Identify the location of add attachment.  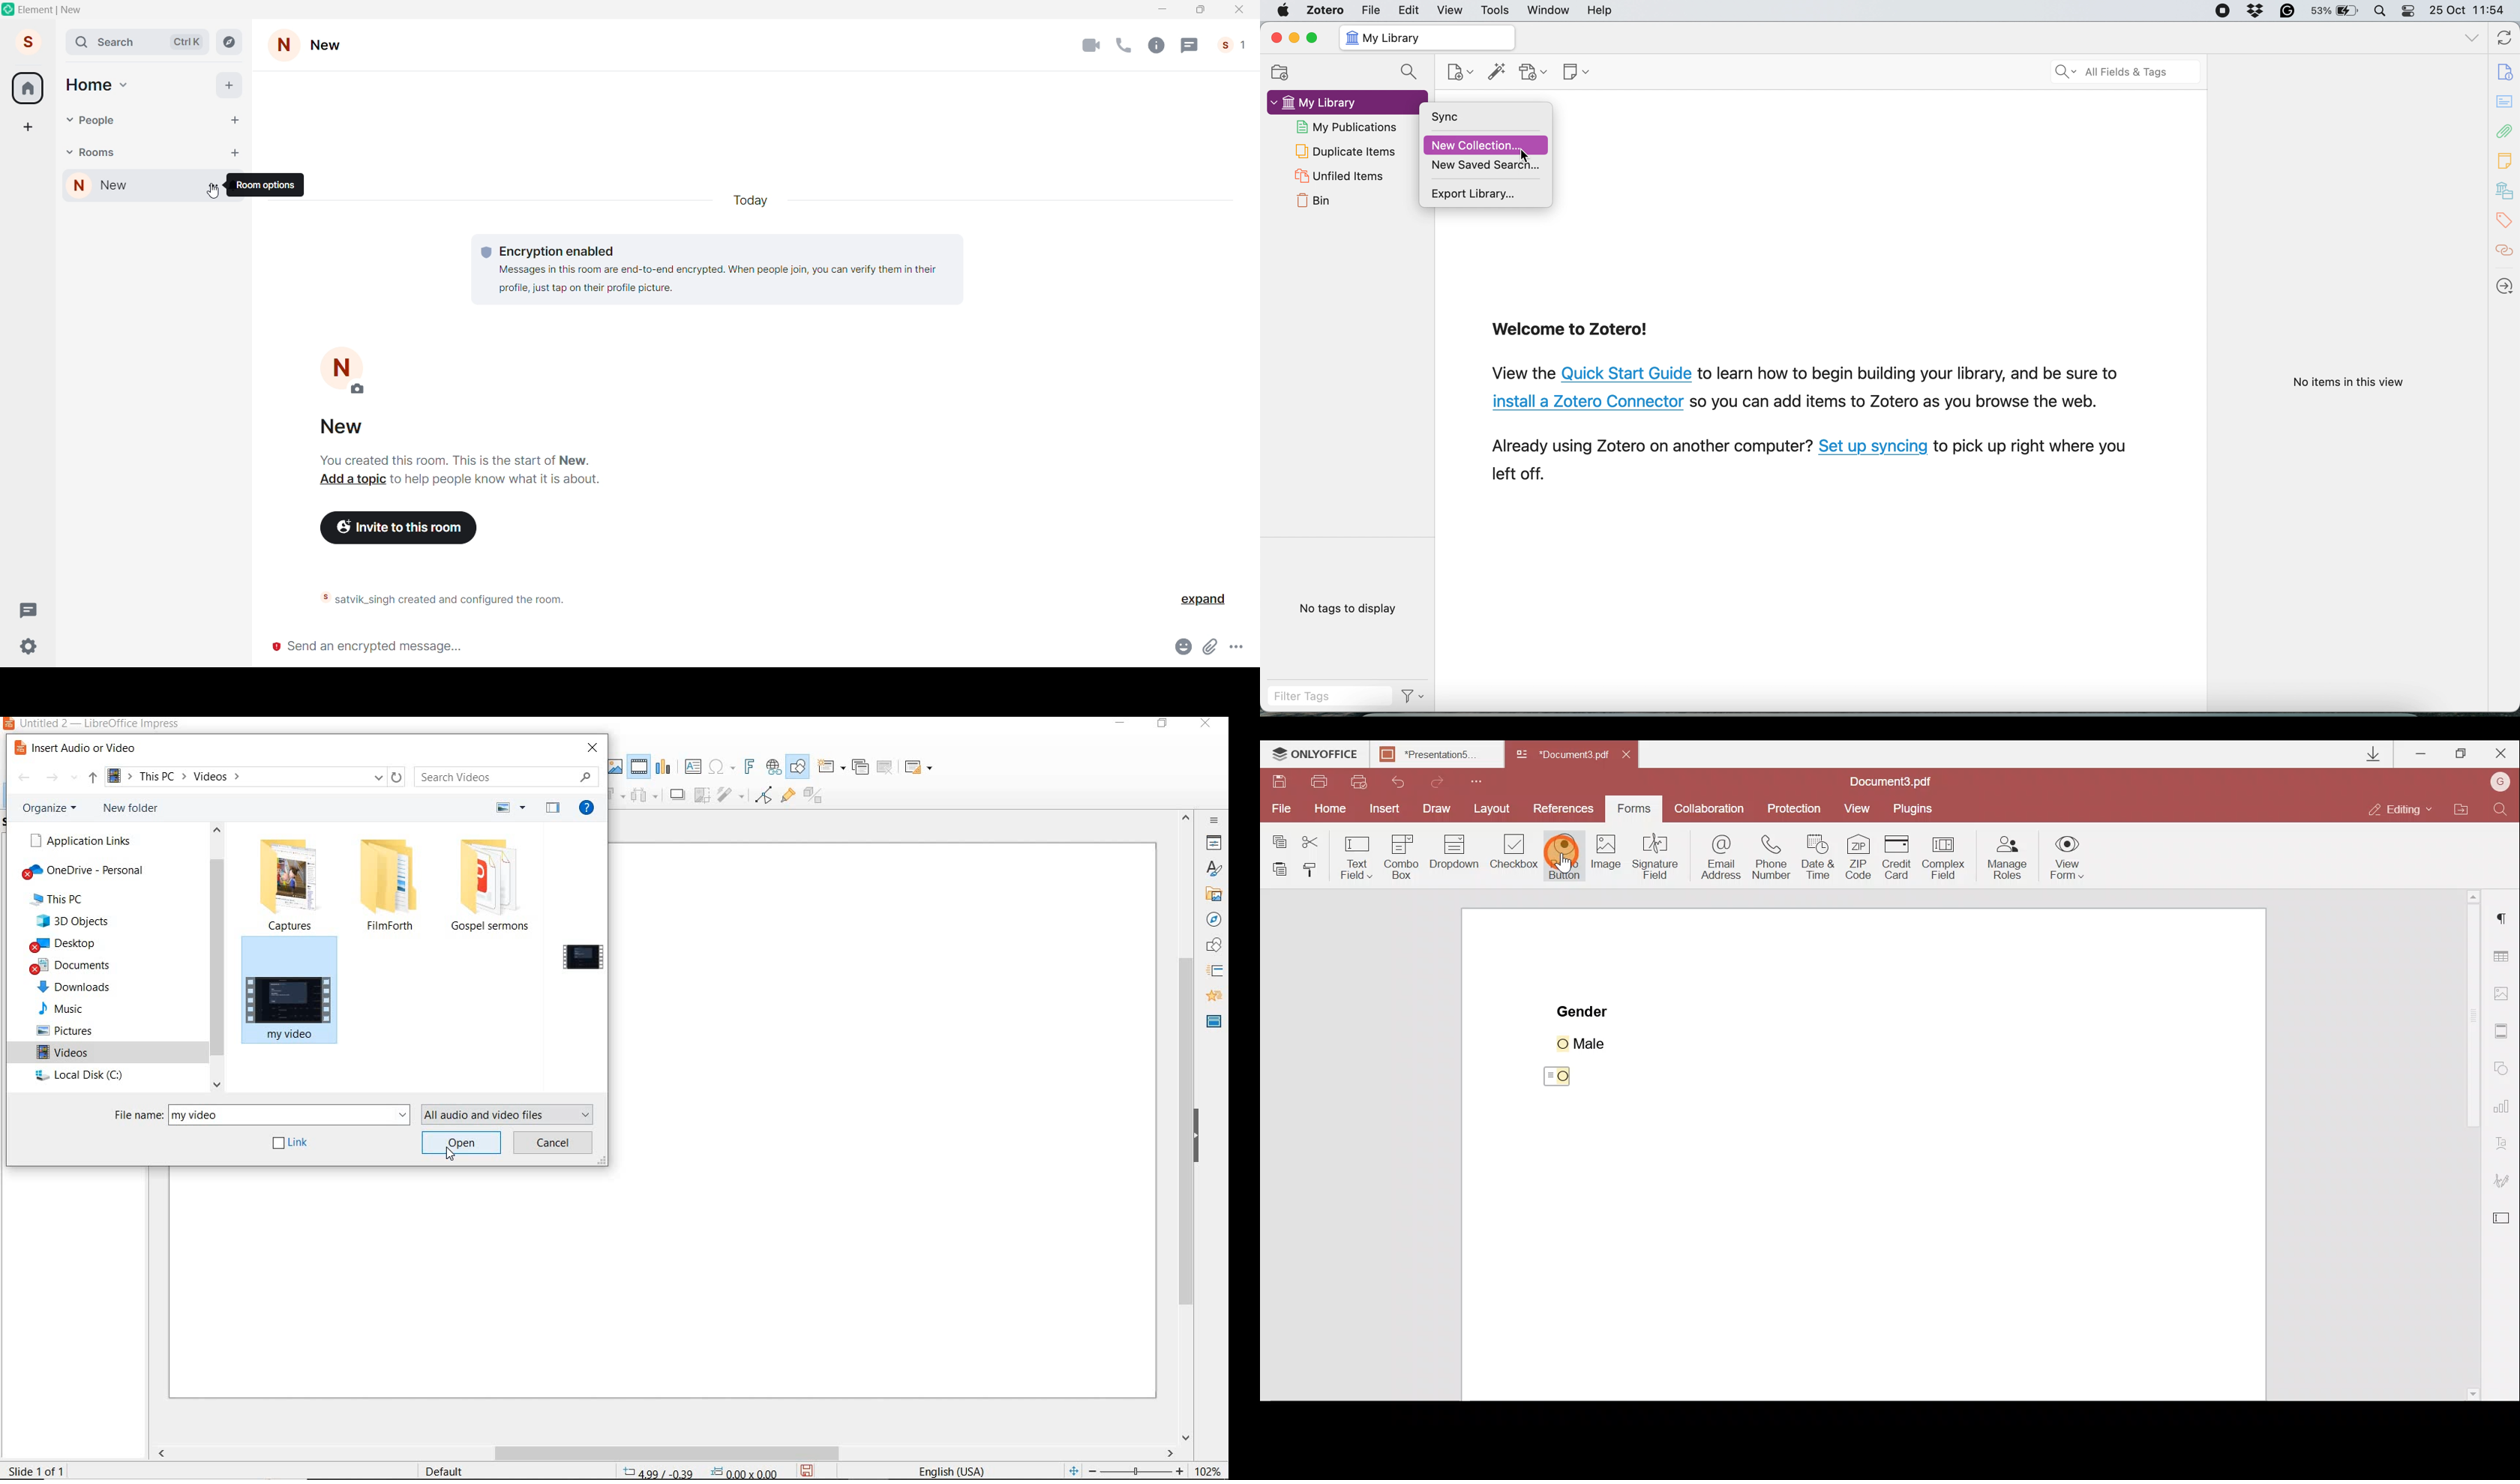
(1533, 72).